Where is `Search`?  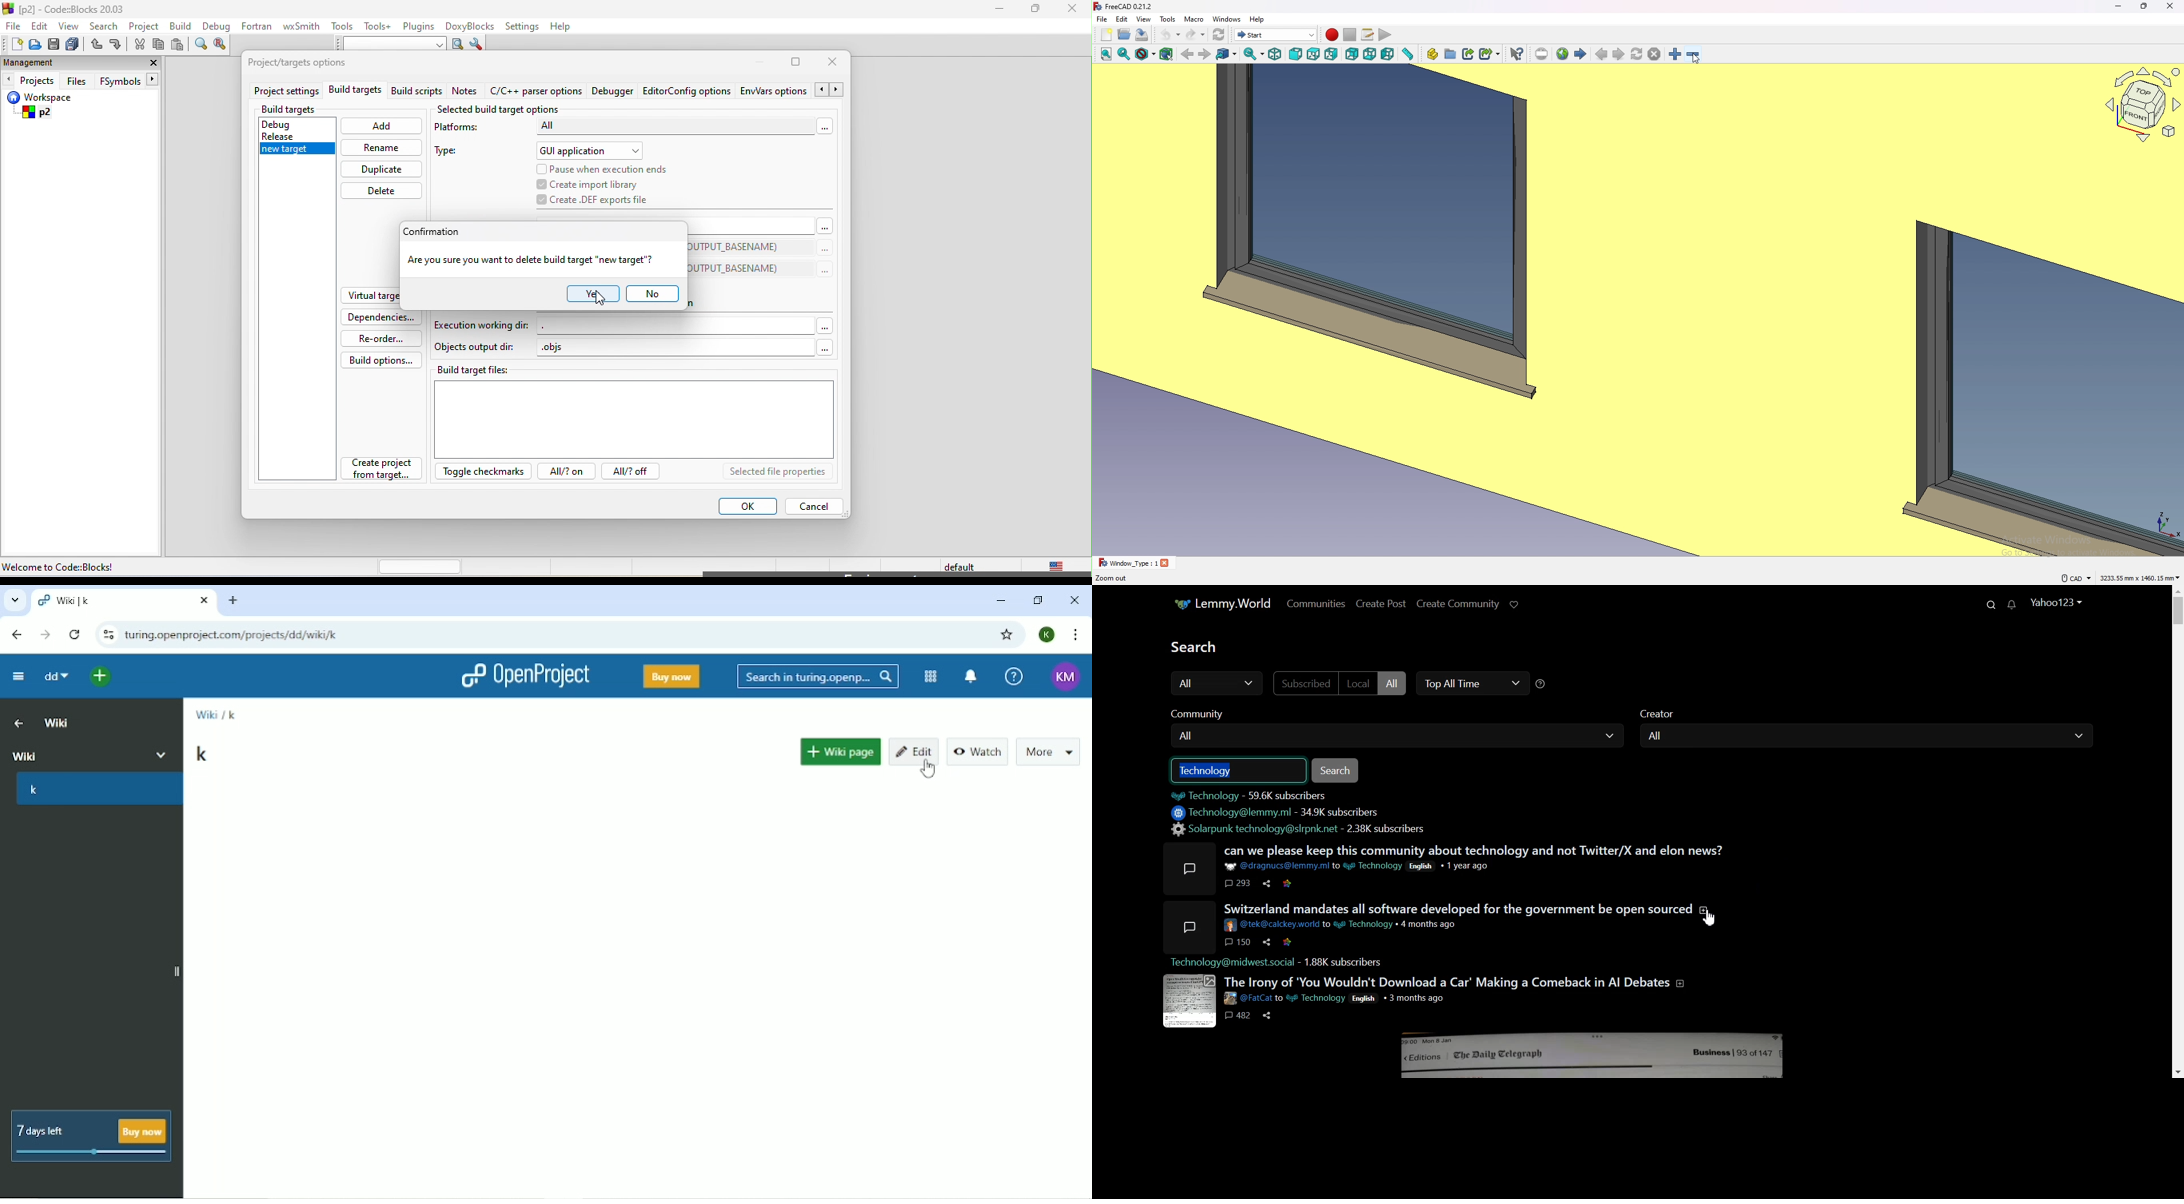
Search is located at coordinates (1342, 770).